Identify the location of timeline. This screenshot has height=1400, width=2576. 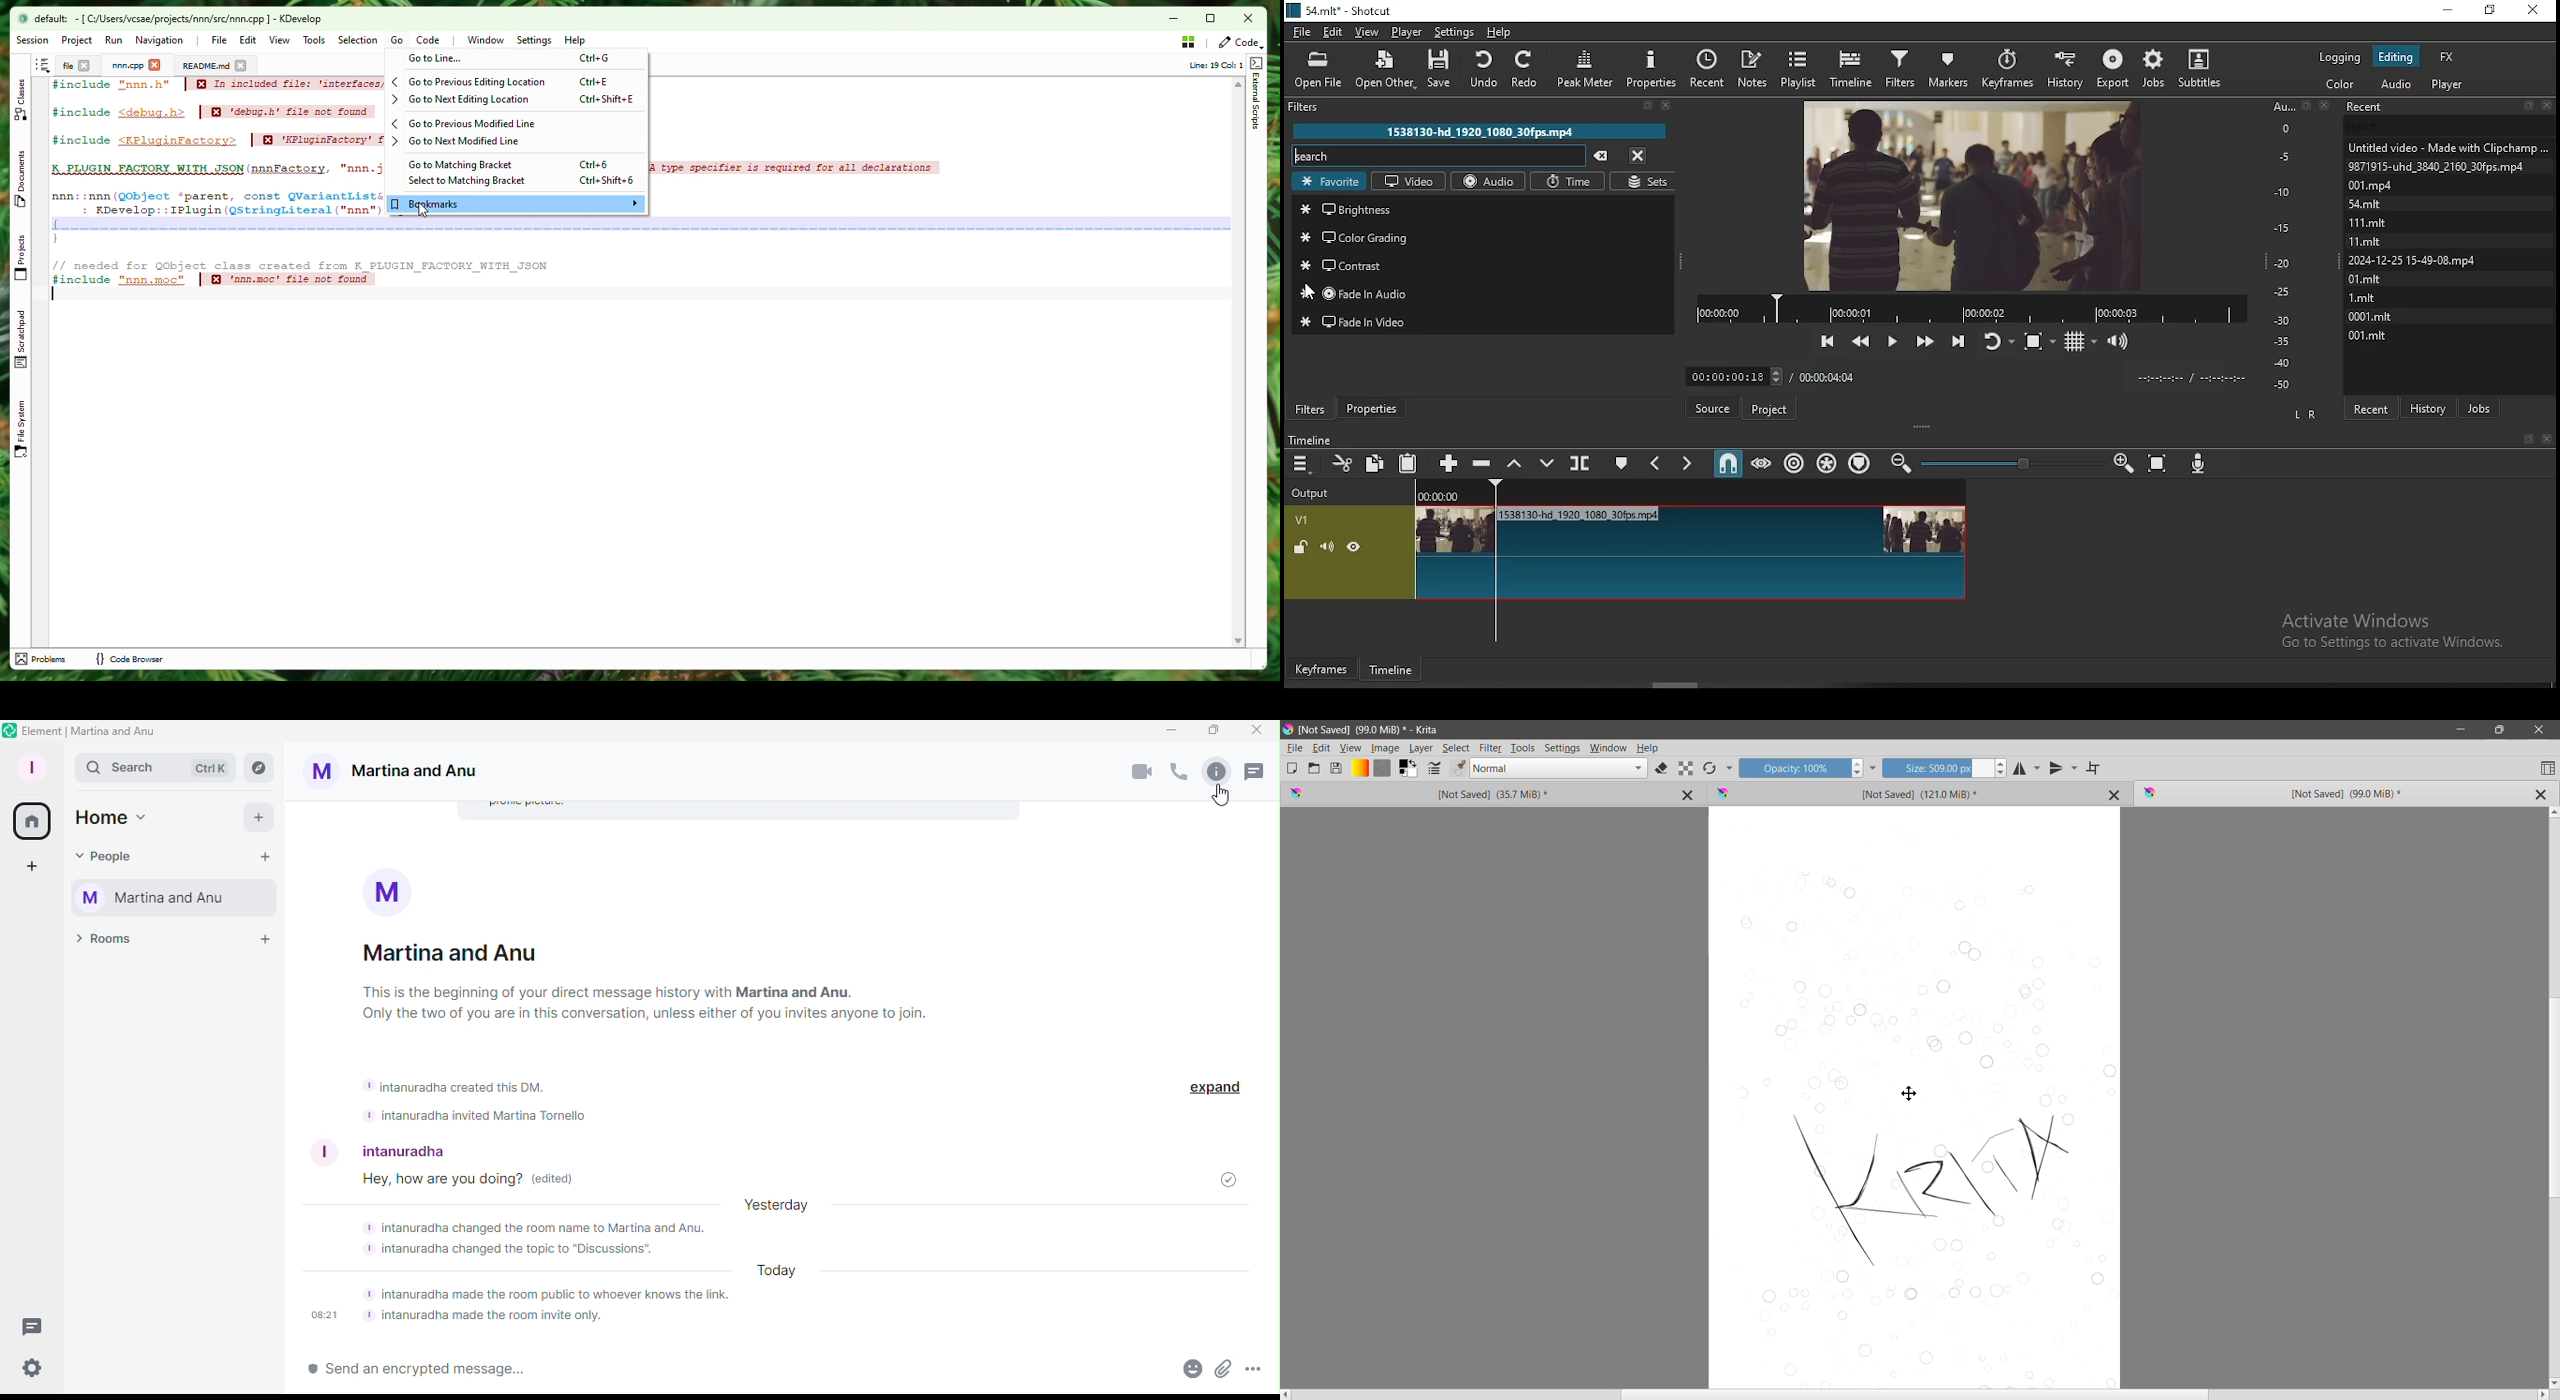
(1395, 672).